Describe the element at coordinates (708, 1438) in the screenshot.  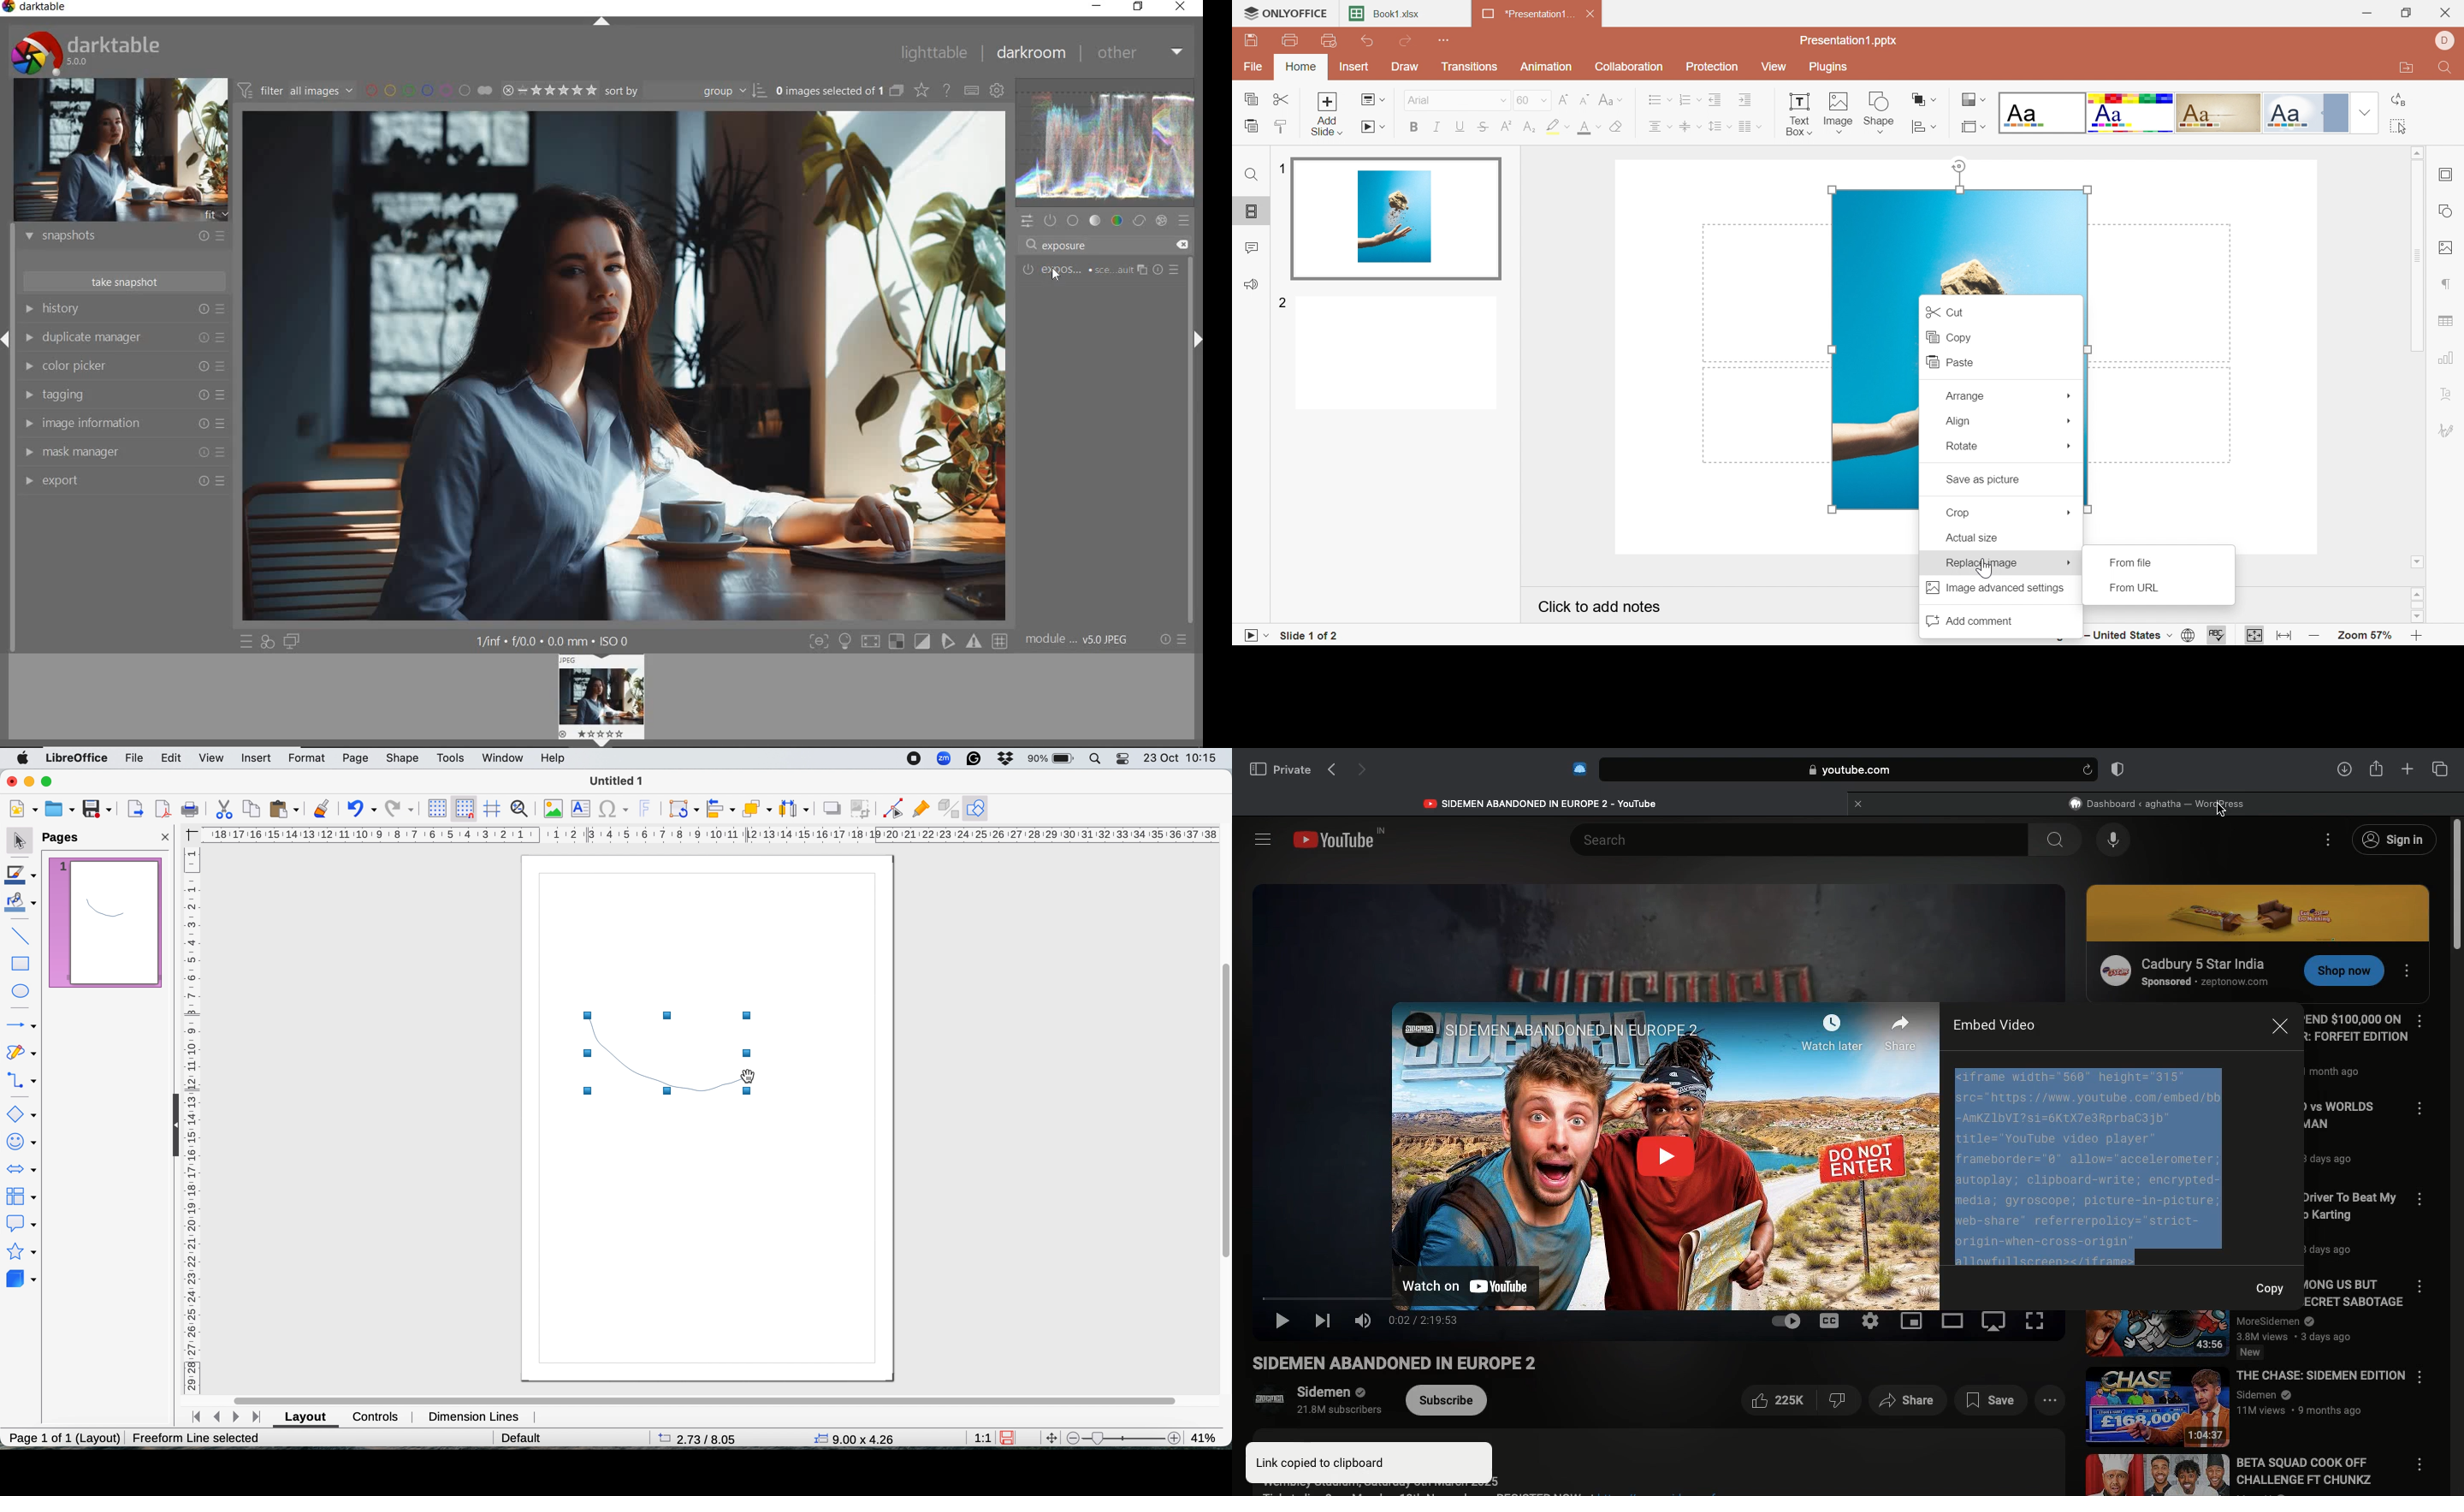
I see `page dimensions` at that location.